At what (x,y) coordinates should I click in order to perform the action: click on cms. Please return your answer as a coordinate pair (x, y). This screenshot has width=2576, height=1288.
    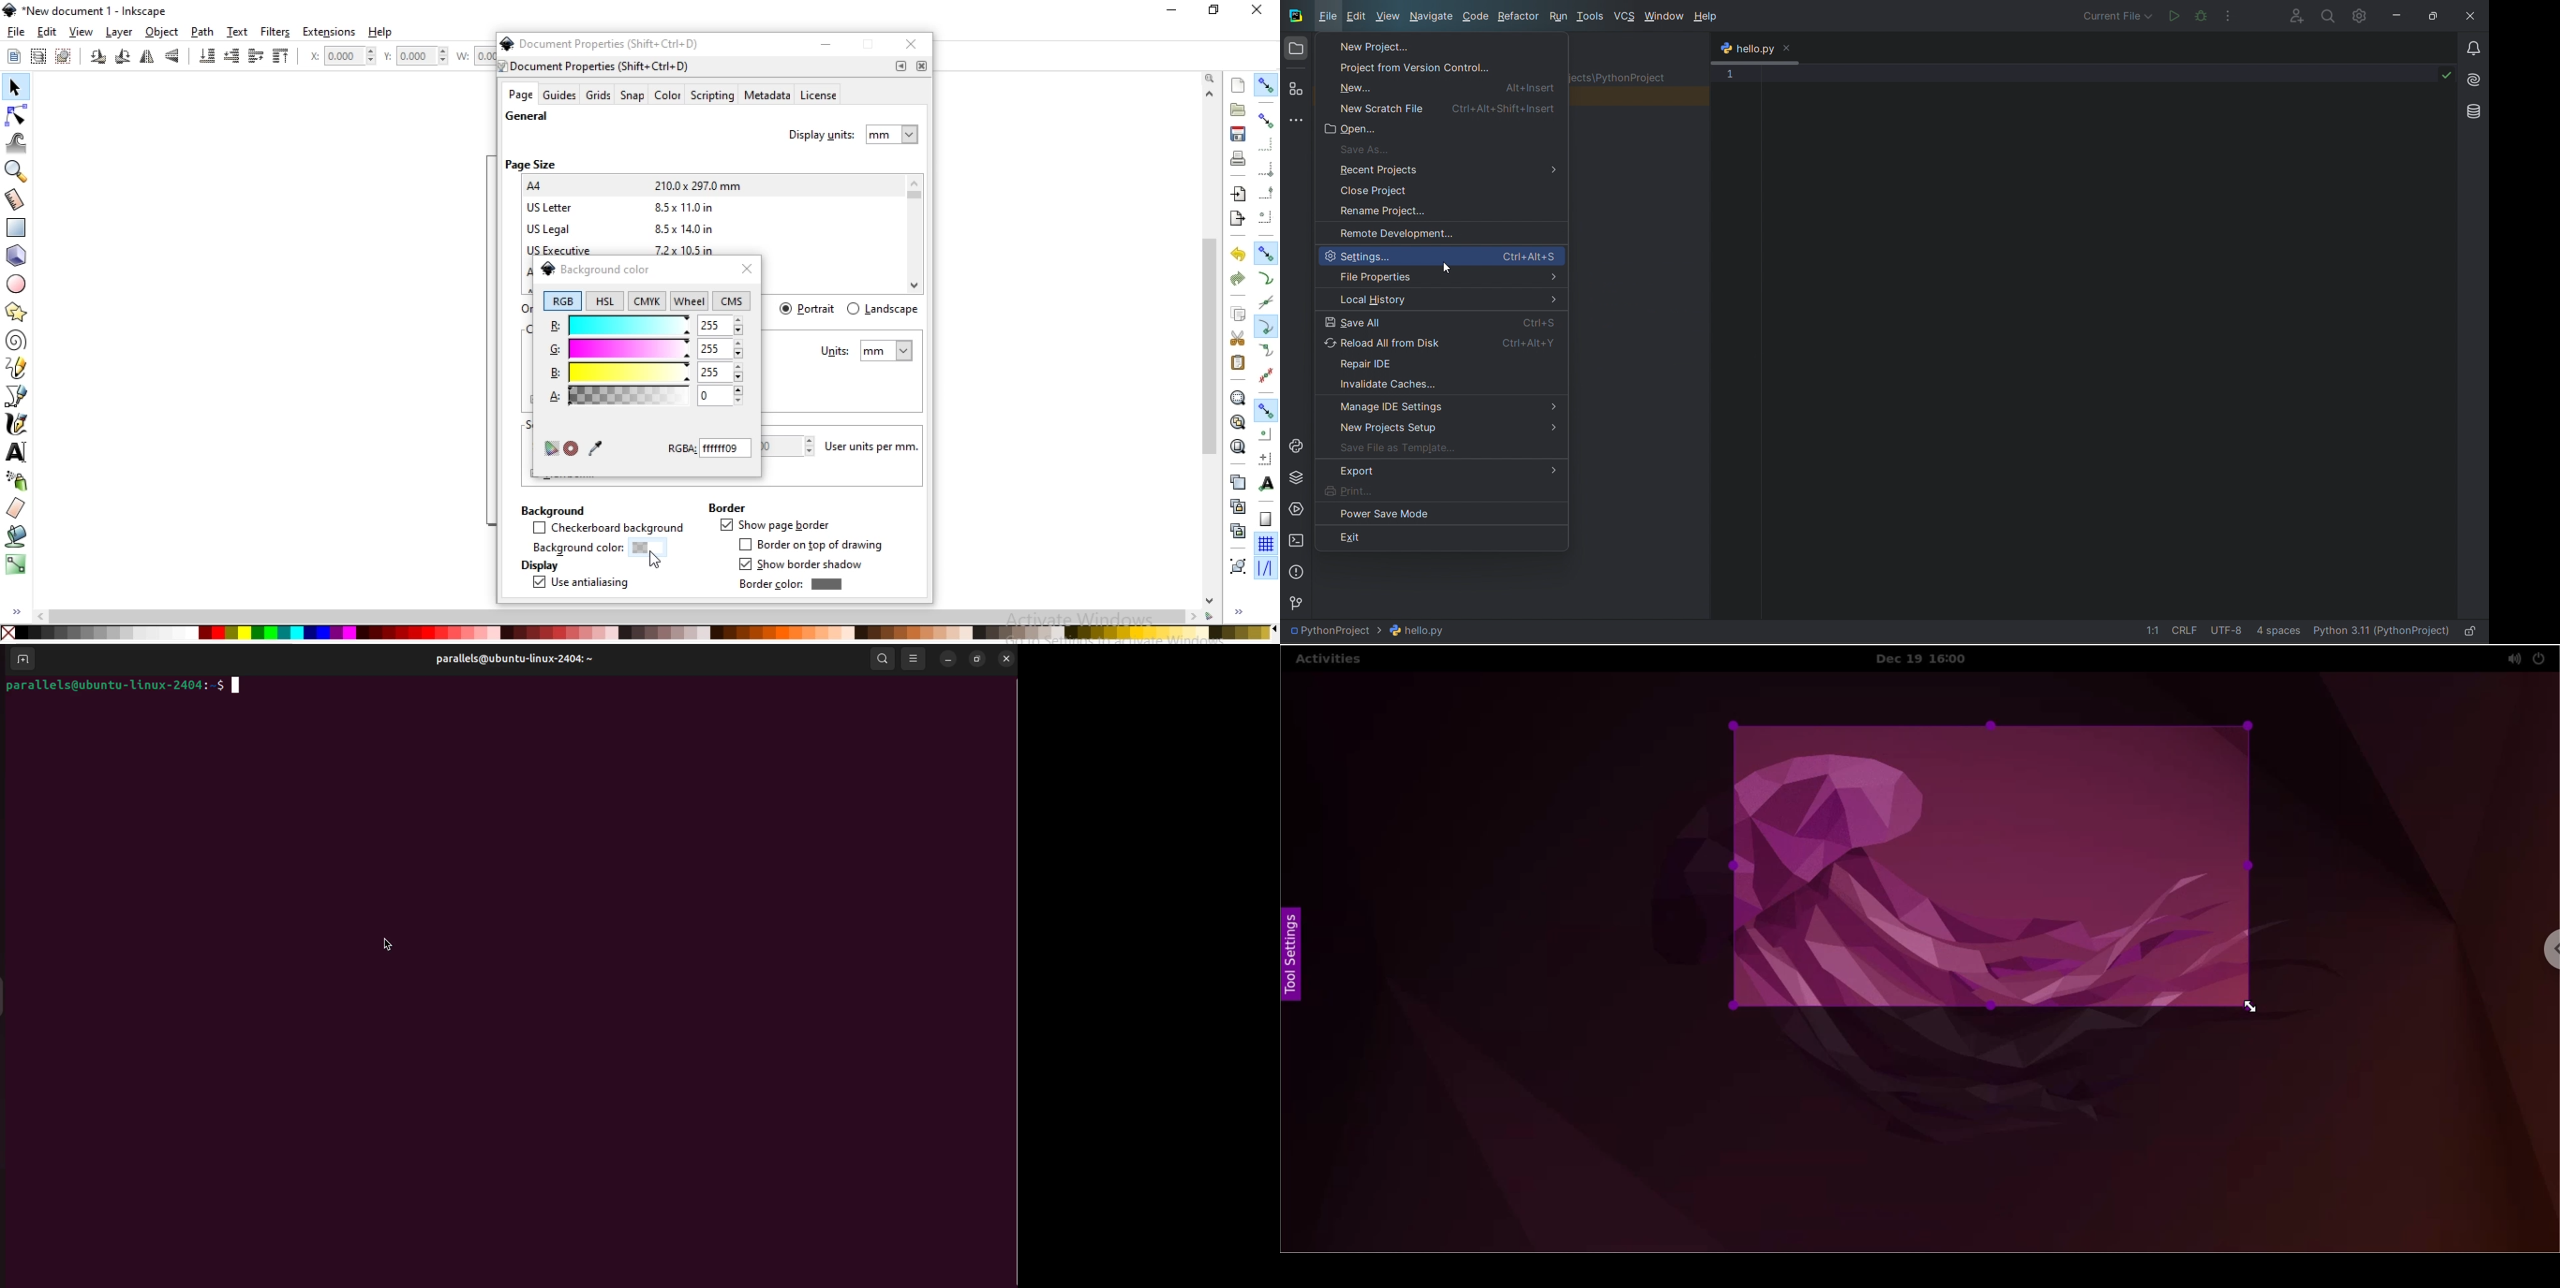
    Looking at the image, I should click on (734, 302).